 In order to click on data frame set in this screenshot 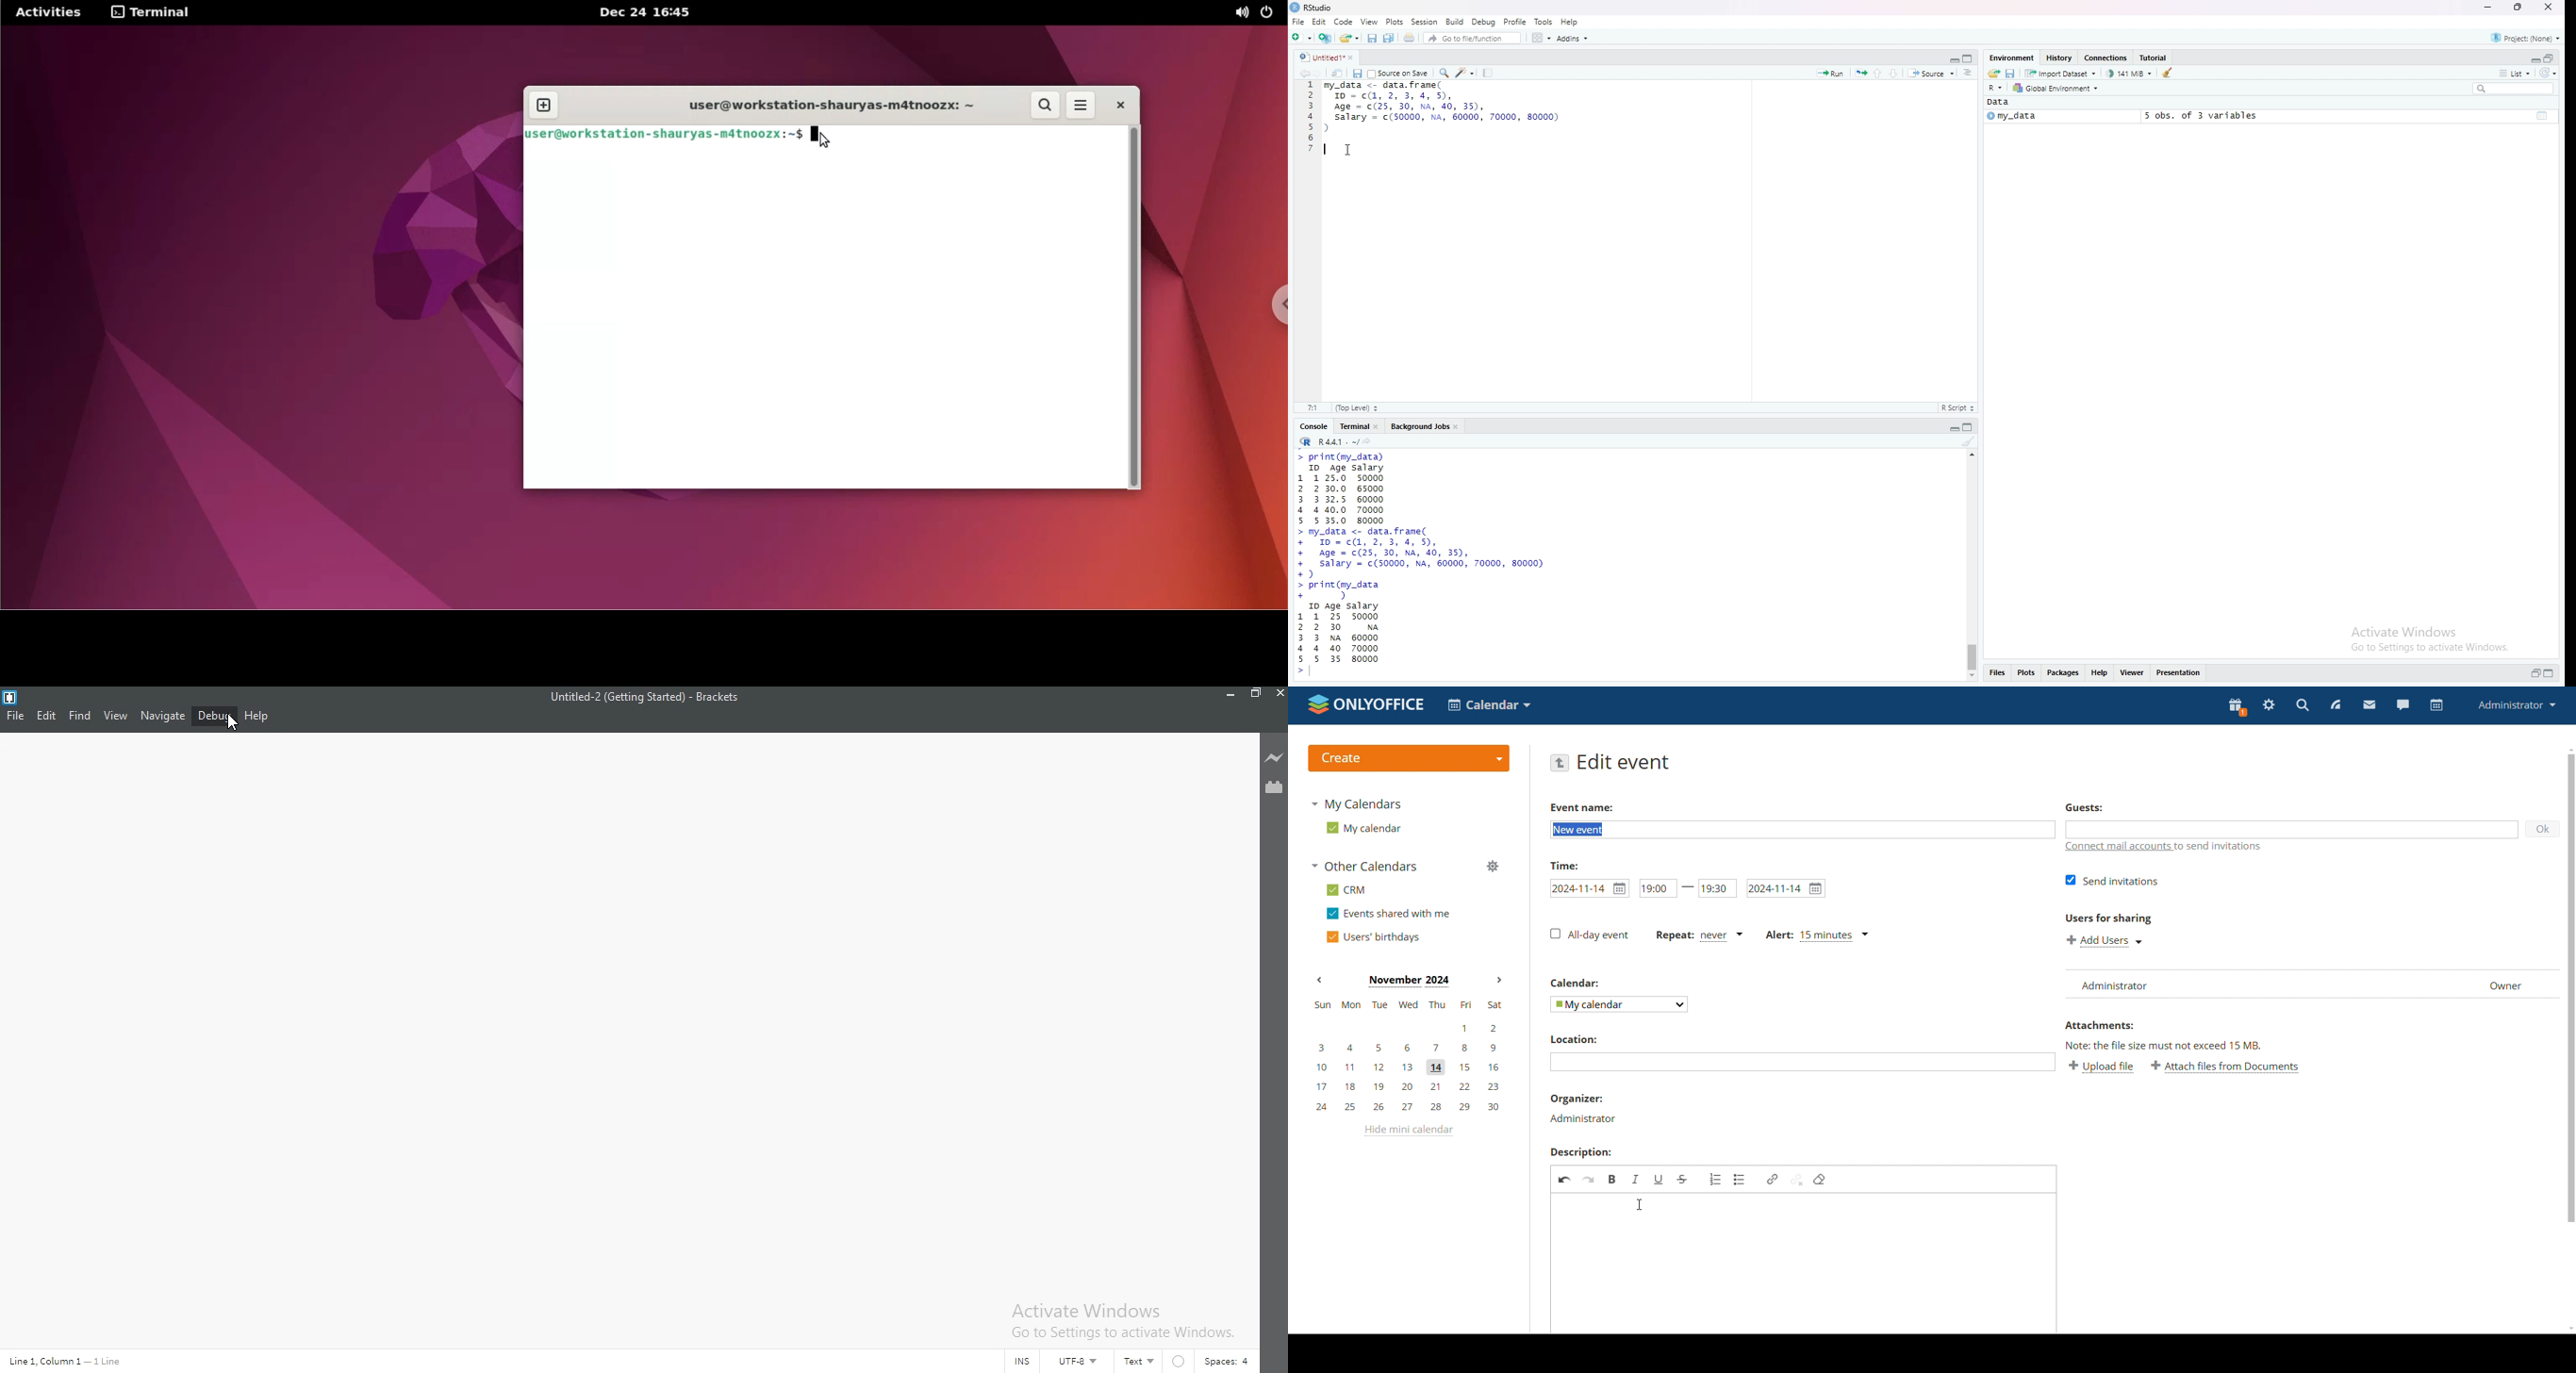, I will do `click(1424, 564)`.